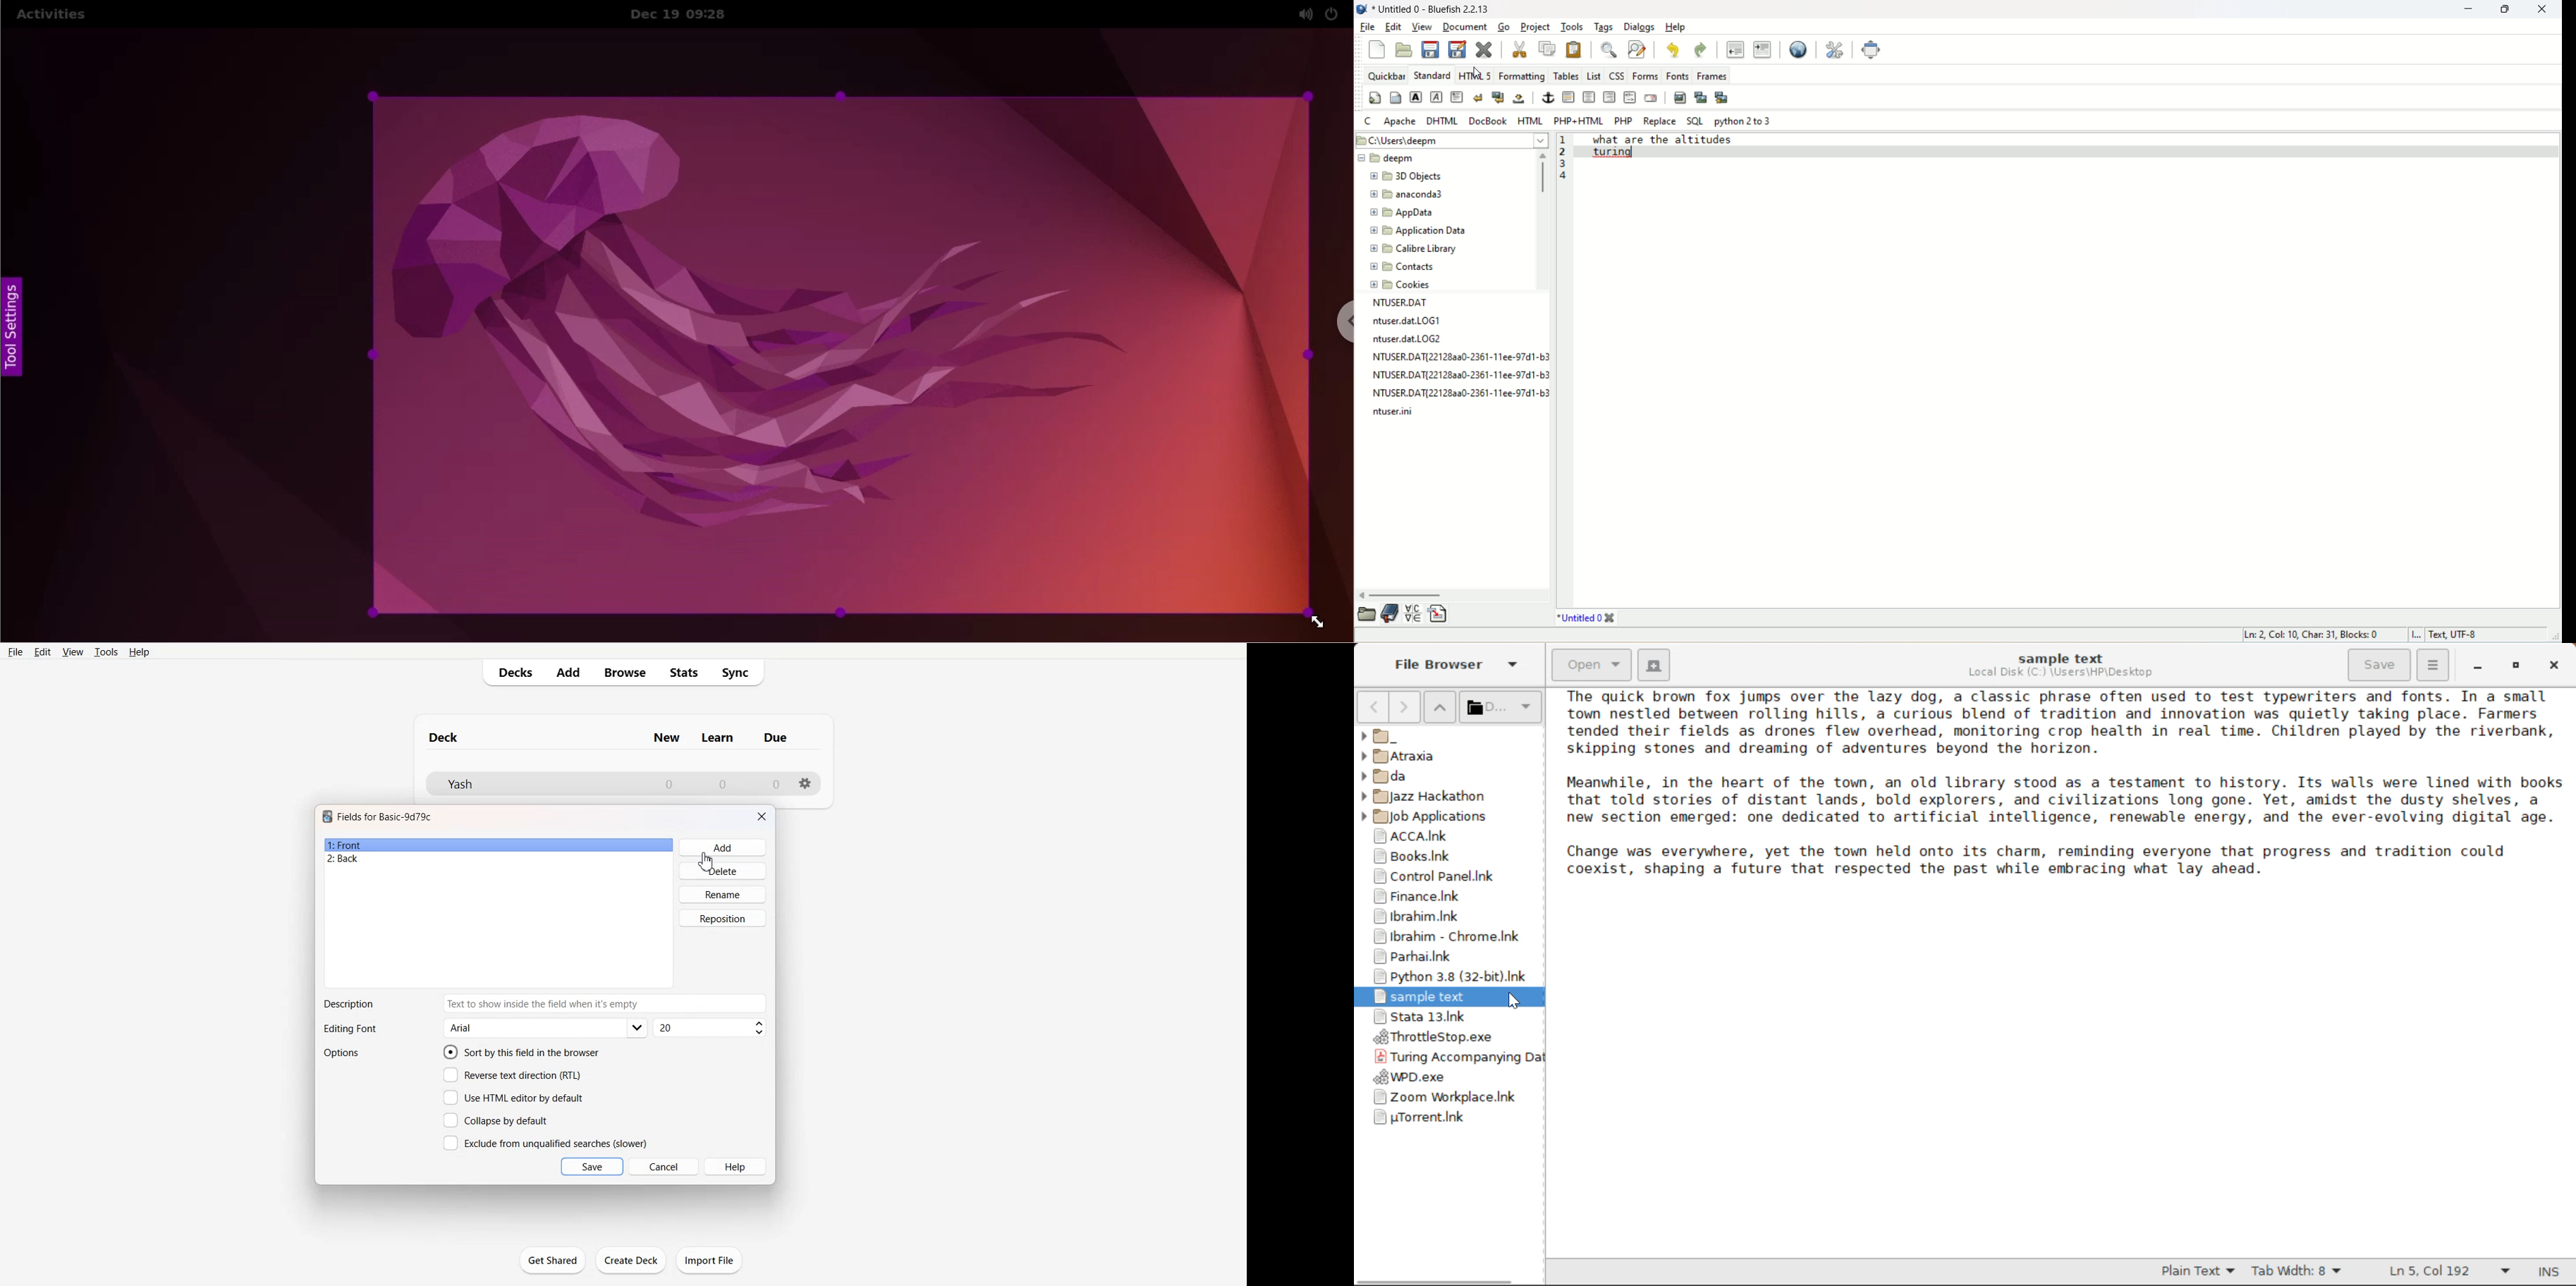 Image resolution: width=2576 pixels, height=1288 pixels. Describe the element at coordinates (606, 1003) in the screenshot. I see `Enter Description` at that location.